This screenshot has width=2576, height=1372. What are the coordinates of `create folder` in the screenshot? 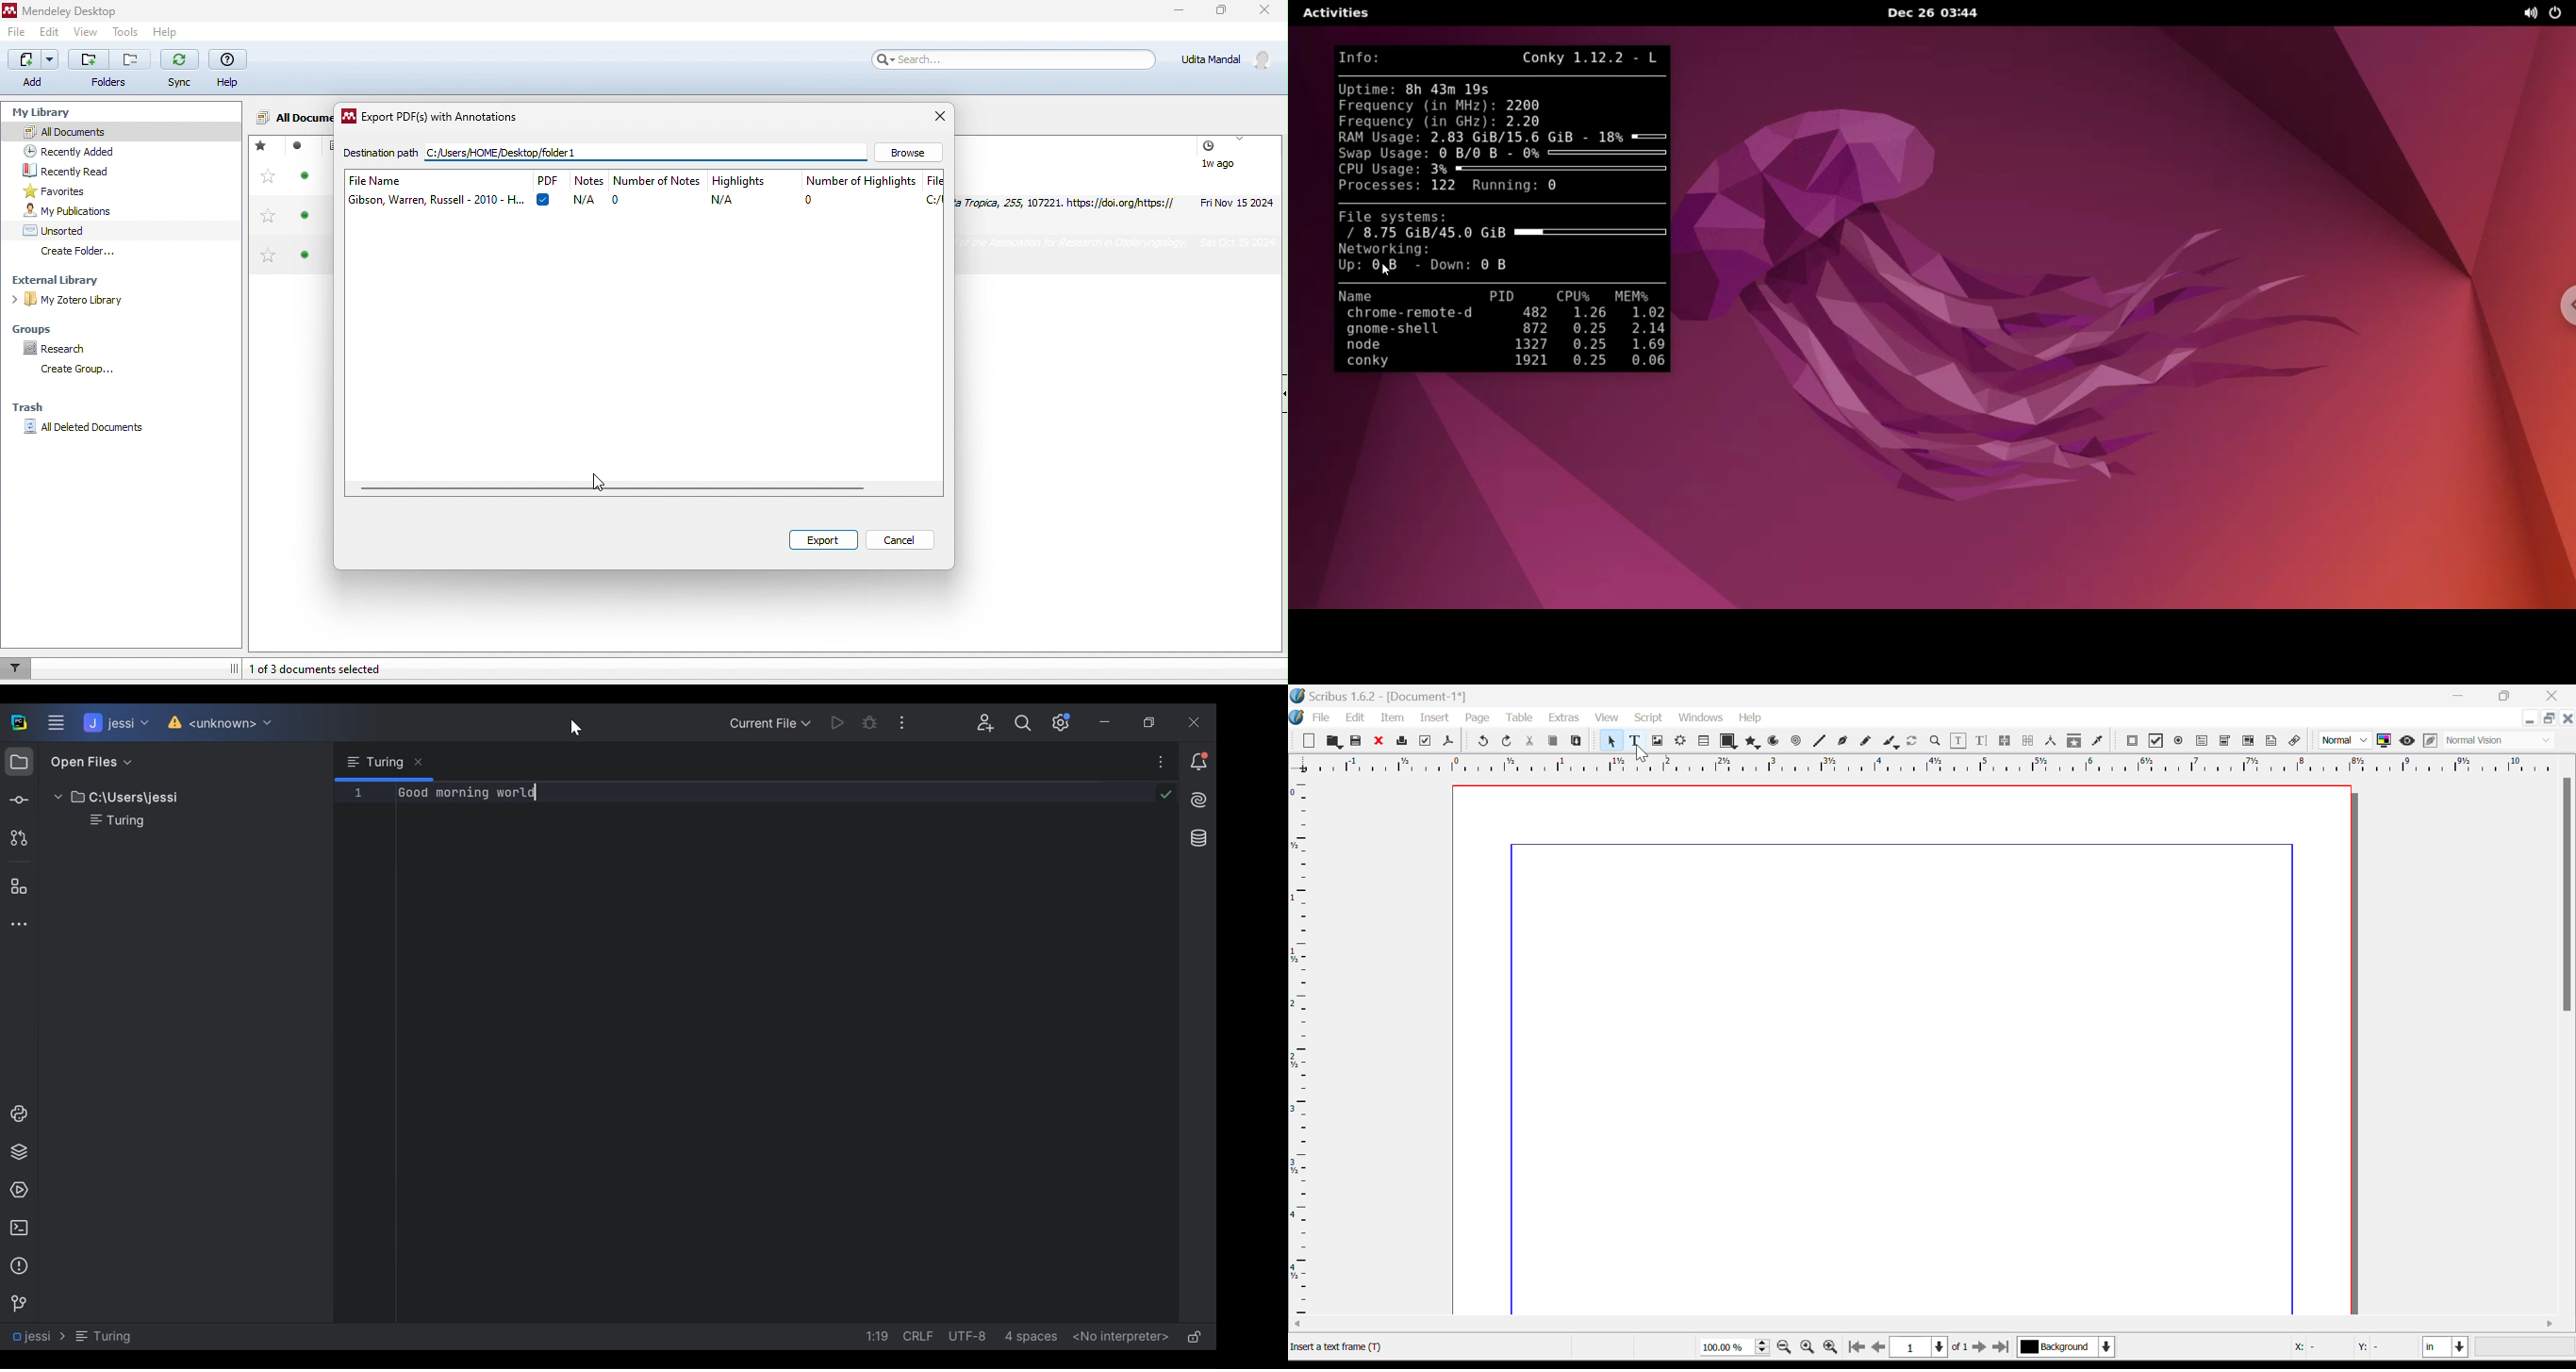 It's located at (83, 252).